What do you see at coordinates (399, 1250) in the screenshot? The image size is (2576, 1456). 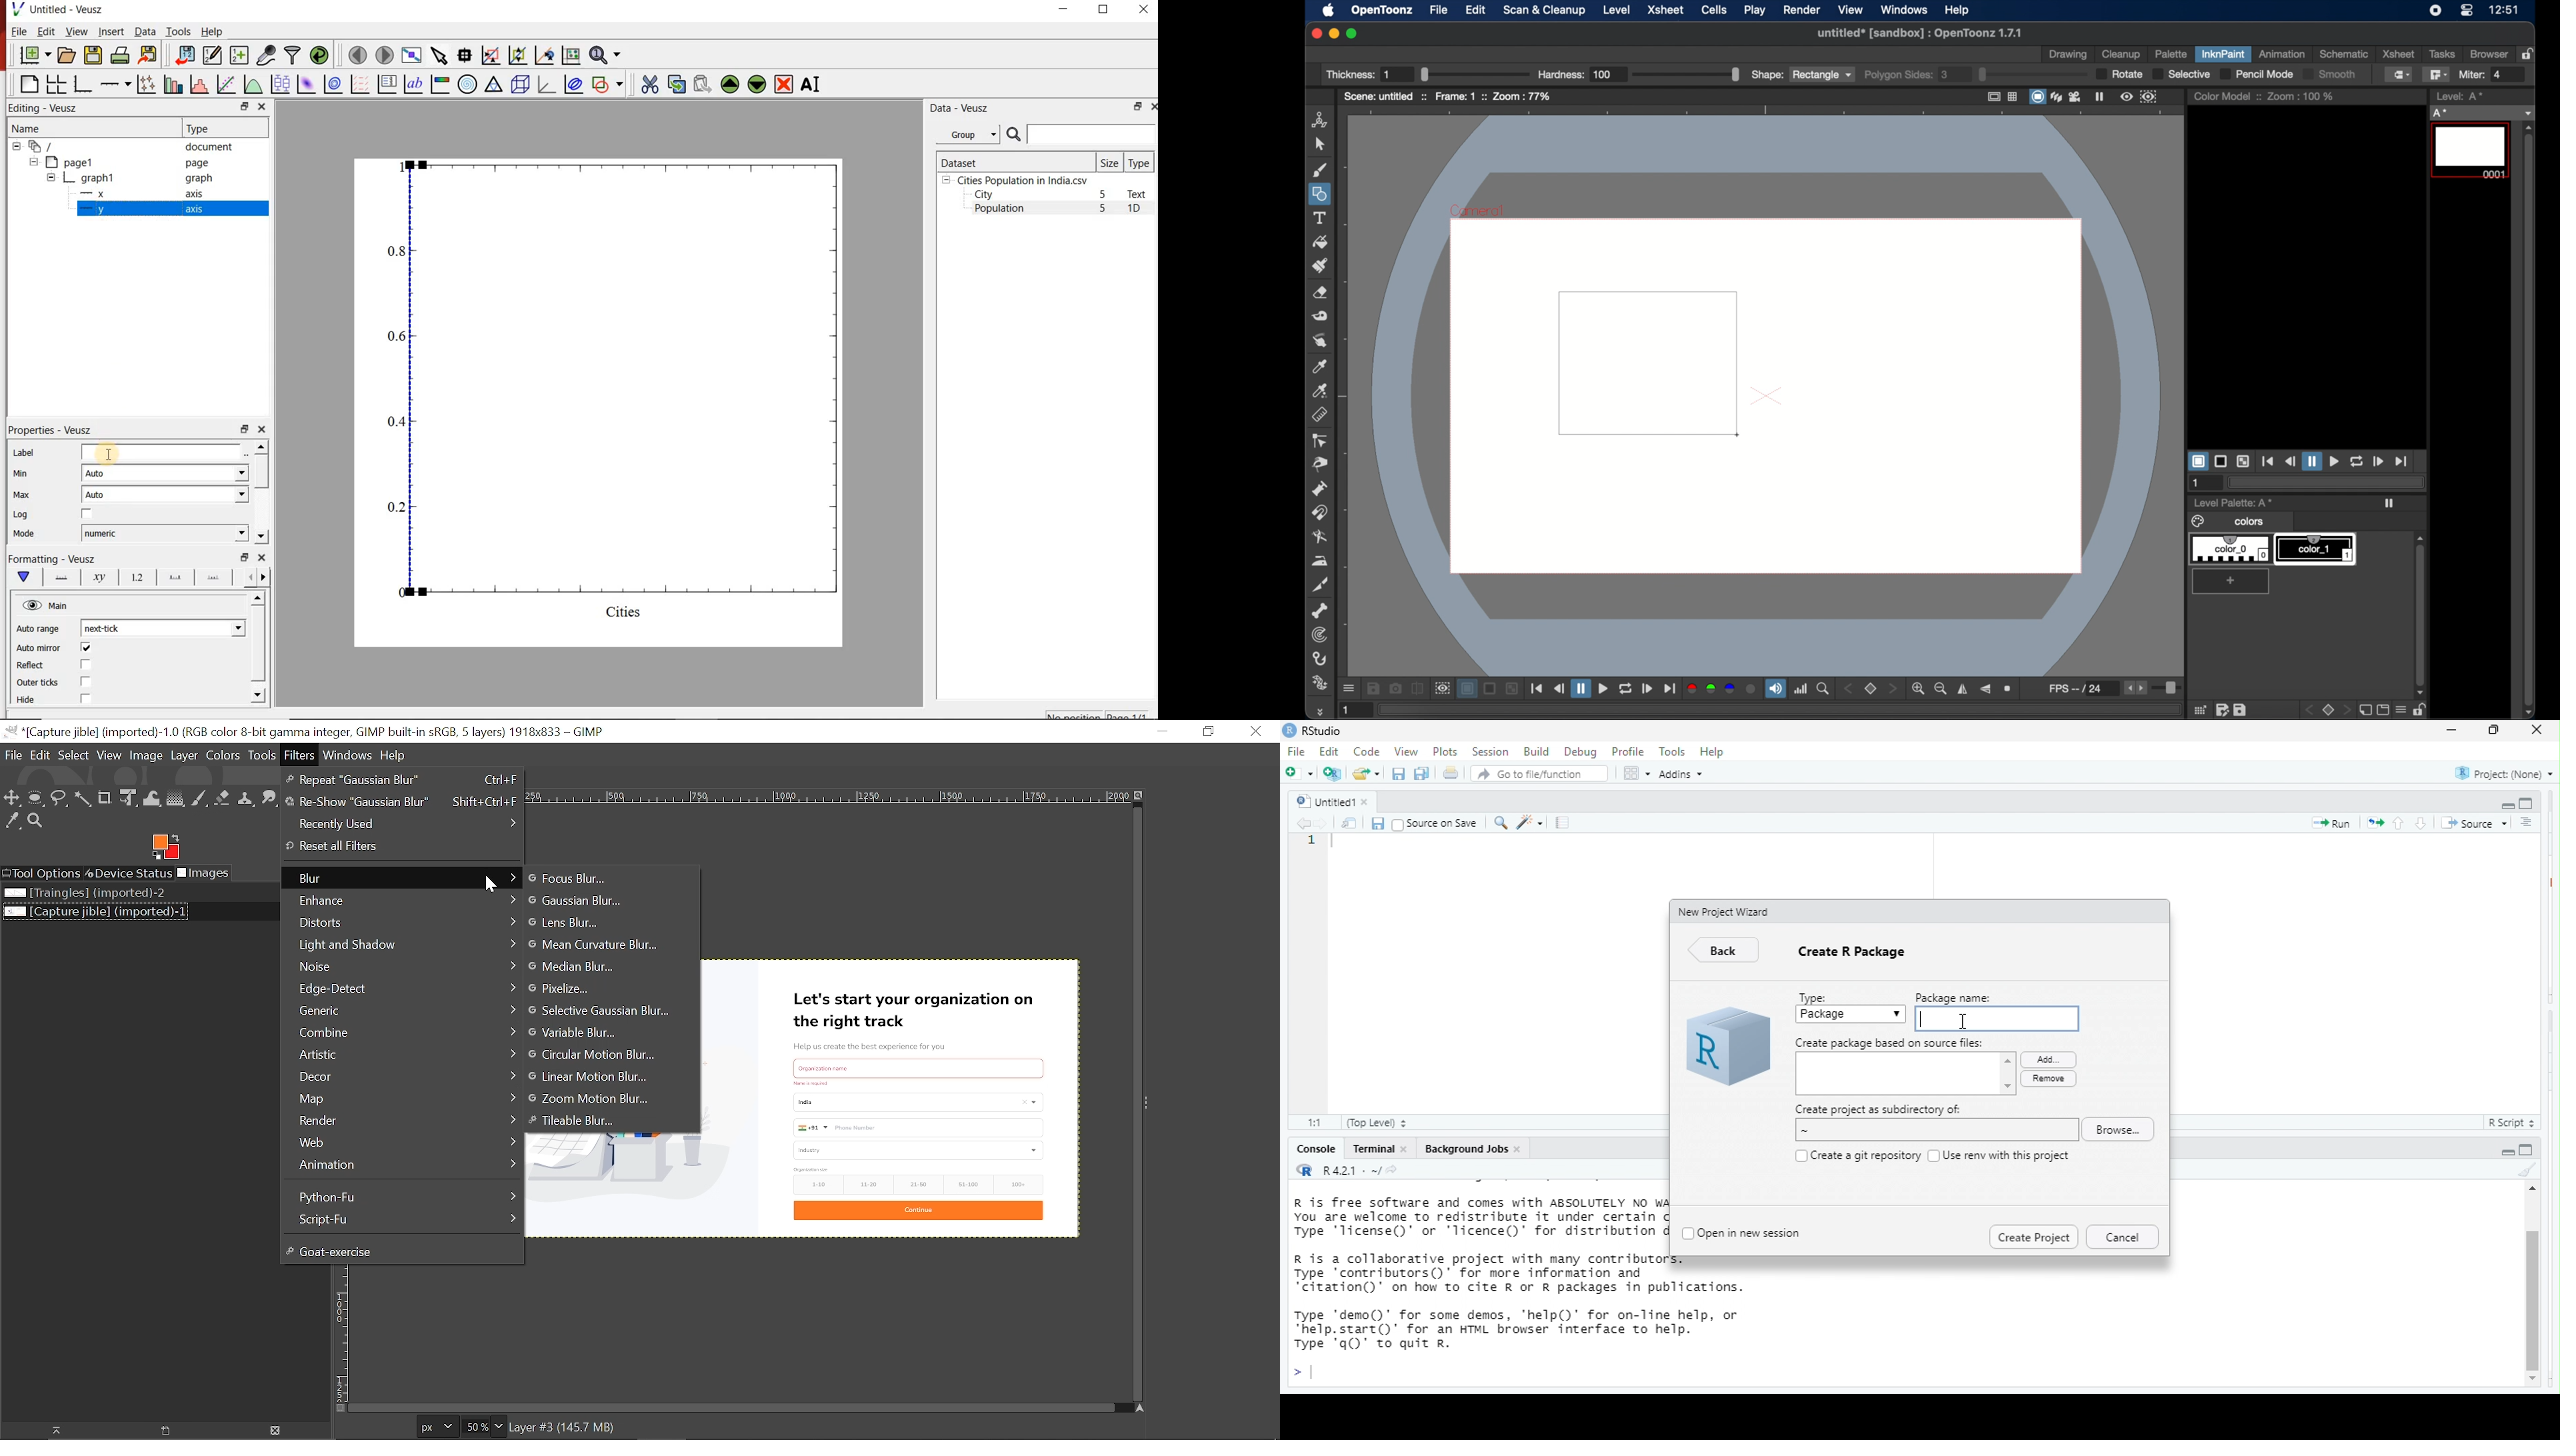 I see `Goat-excercise` at bounding box center [399, 1250].